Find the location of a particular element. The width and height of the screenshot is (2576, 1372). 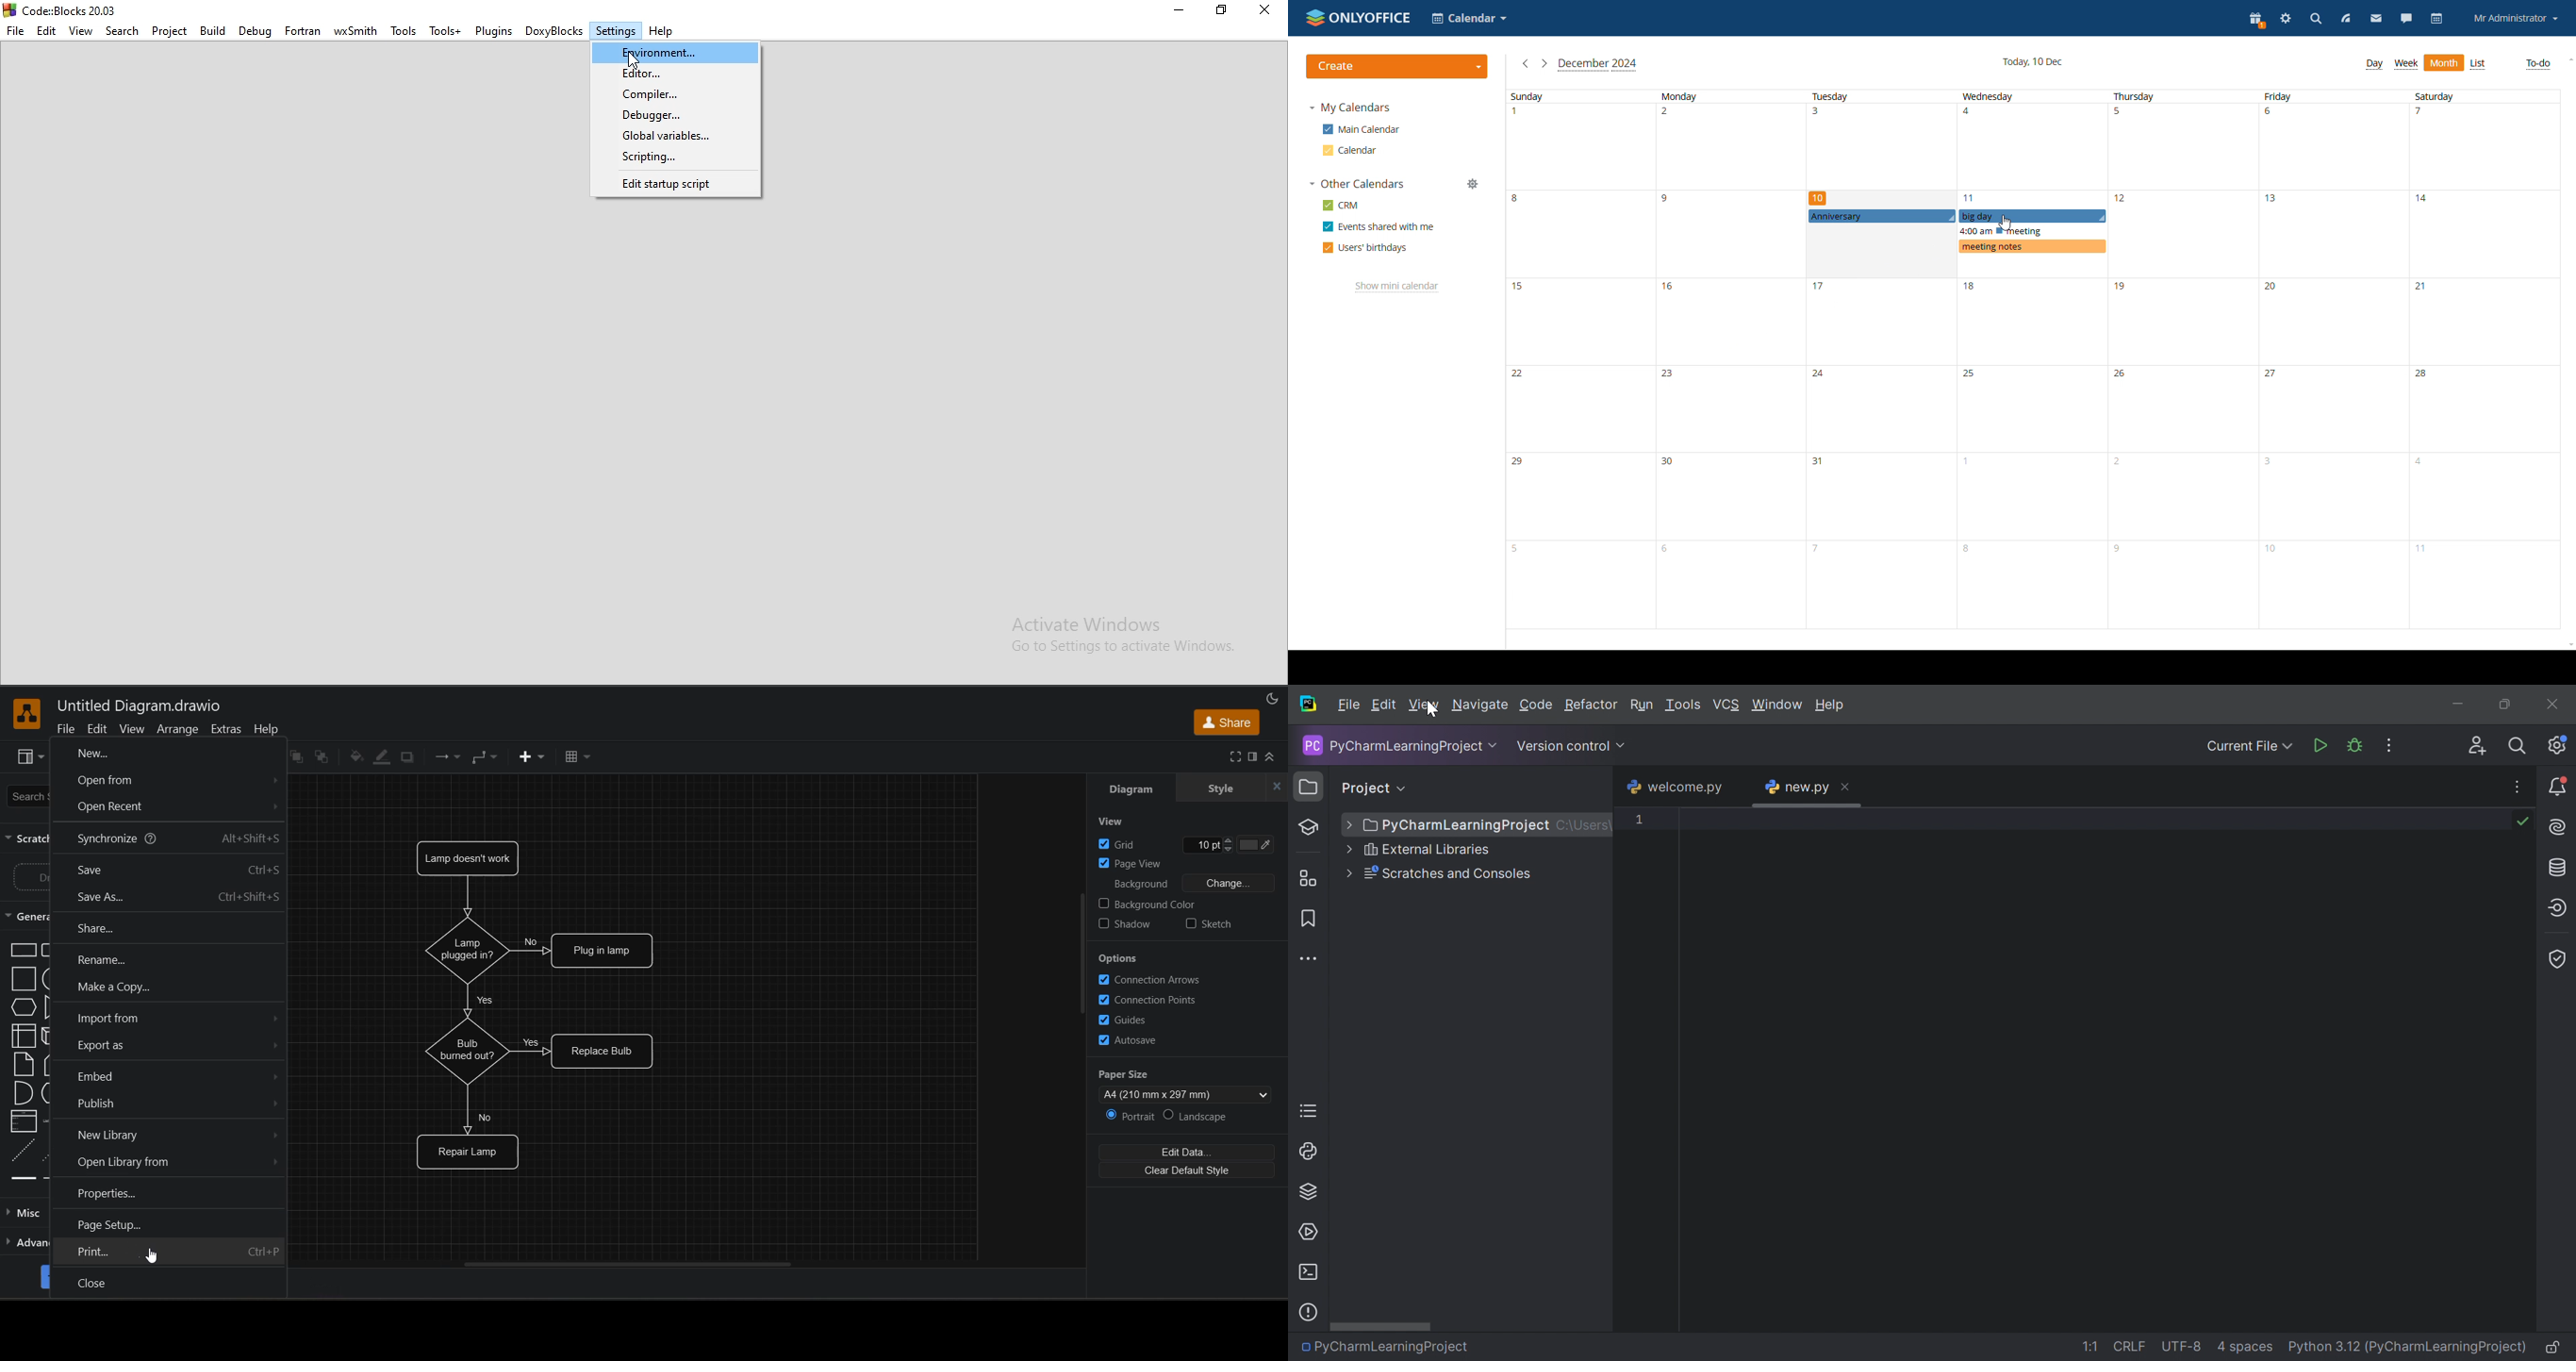

fill color is located at coordinates (353, 757).